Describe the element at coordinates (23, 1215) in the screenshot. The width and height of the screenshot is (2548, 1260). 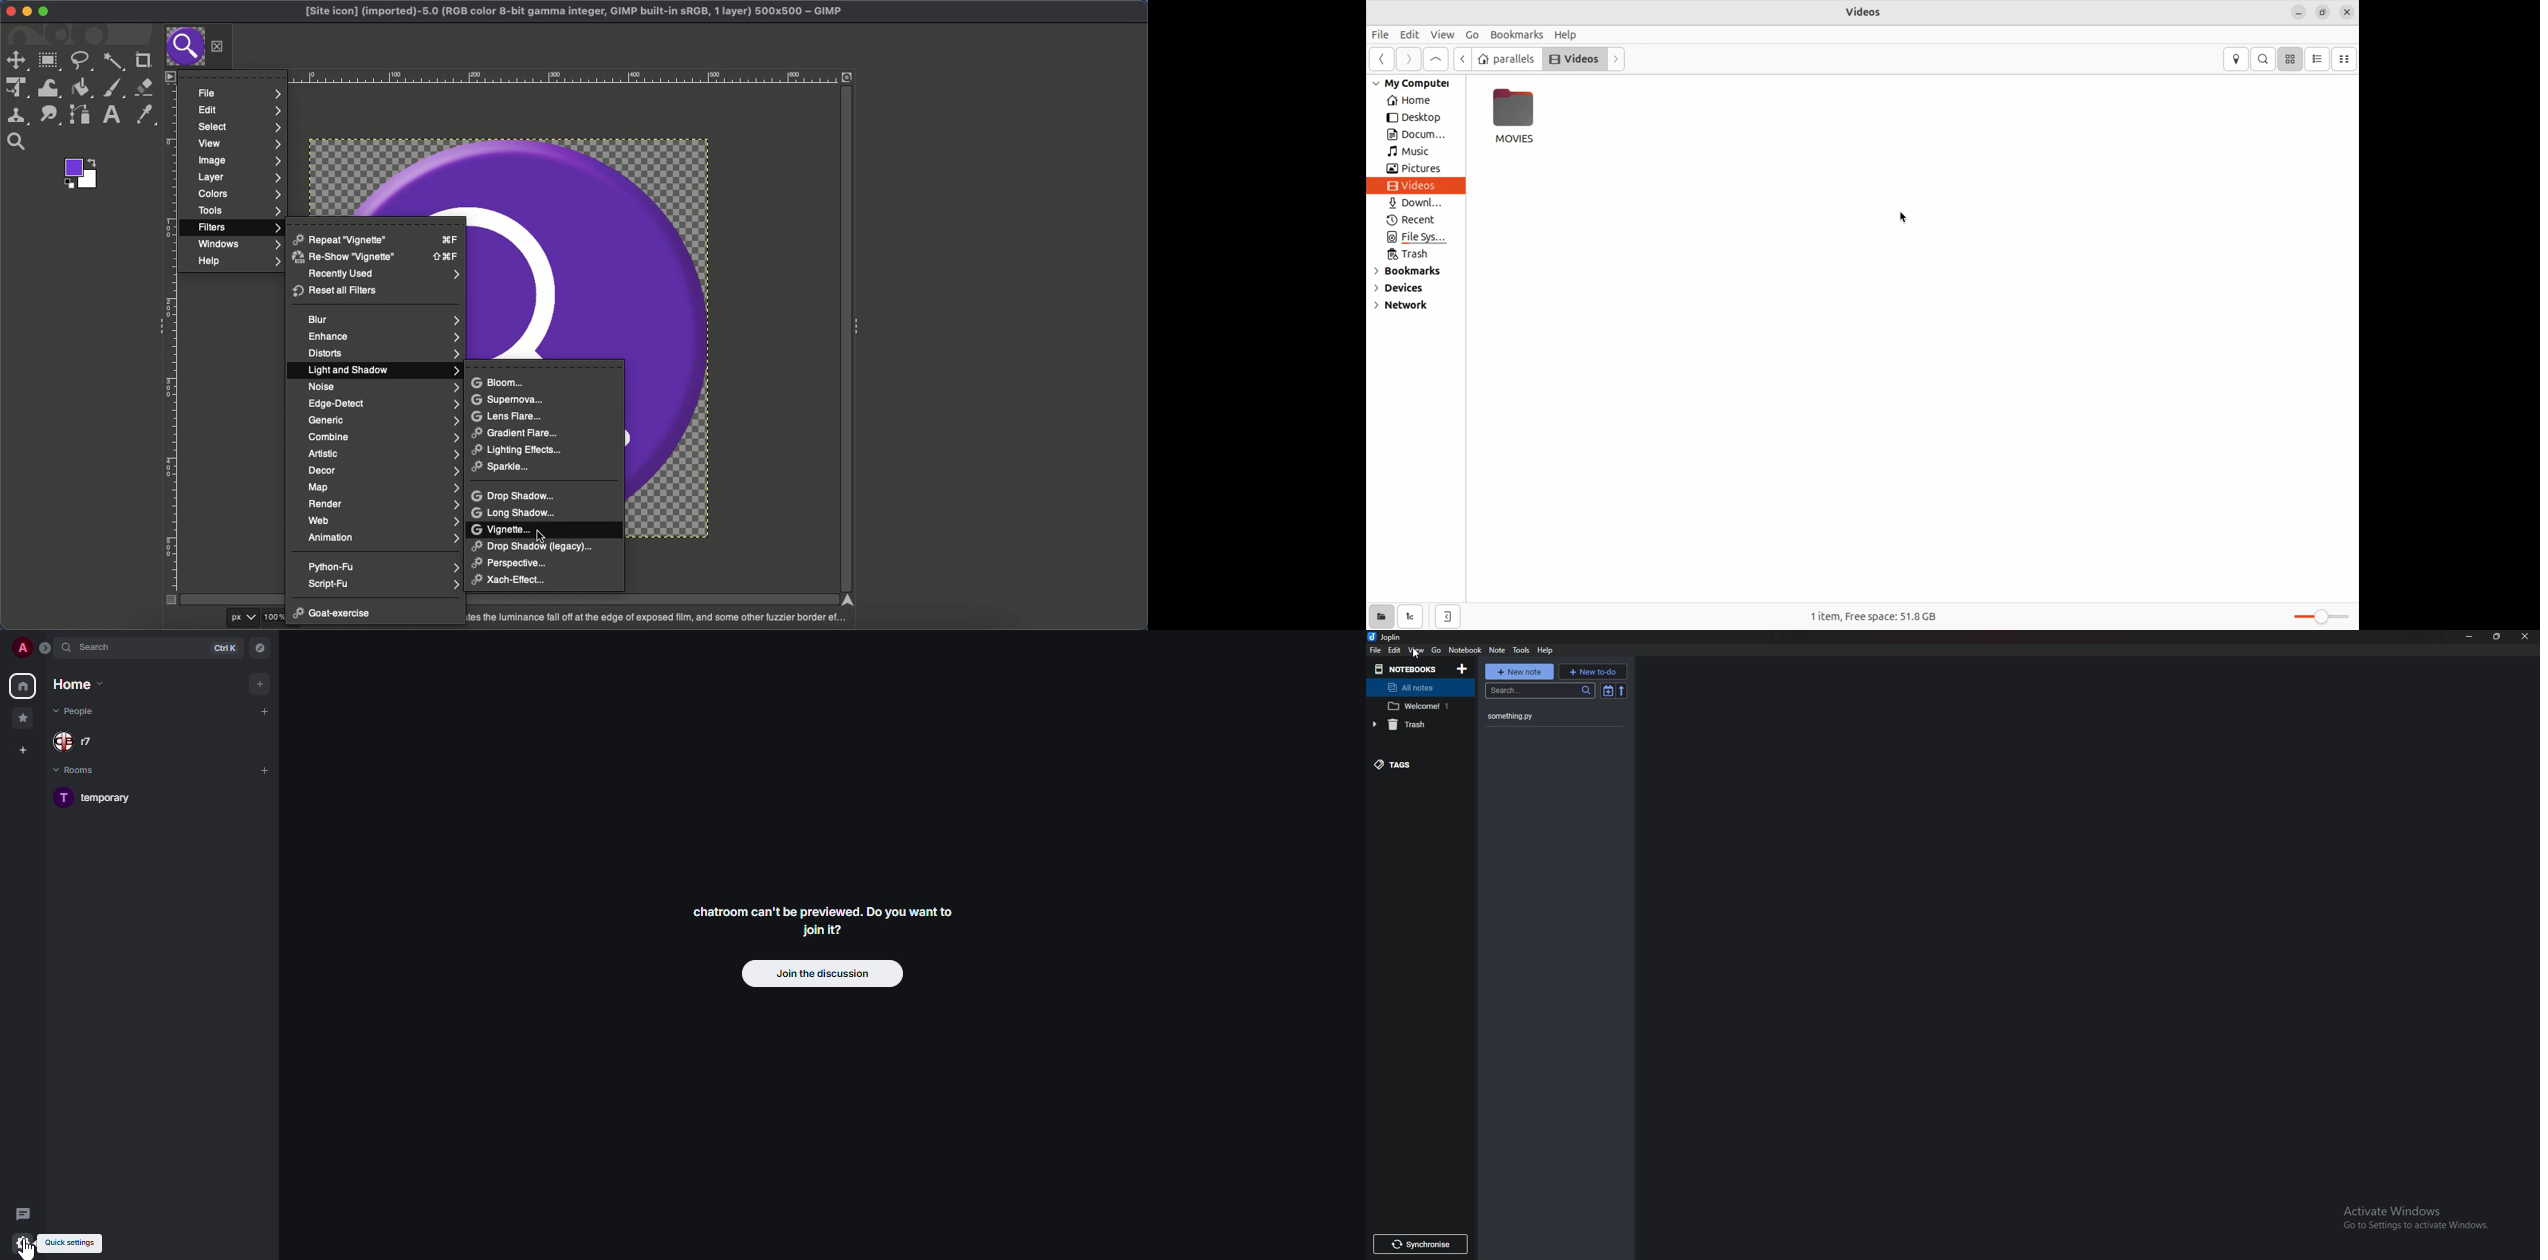
I see `threads` at that location.